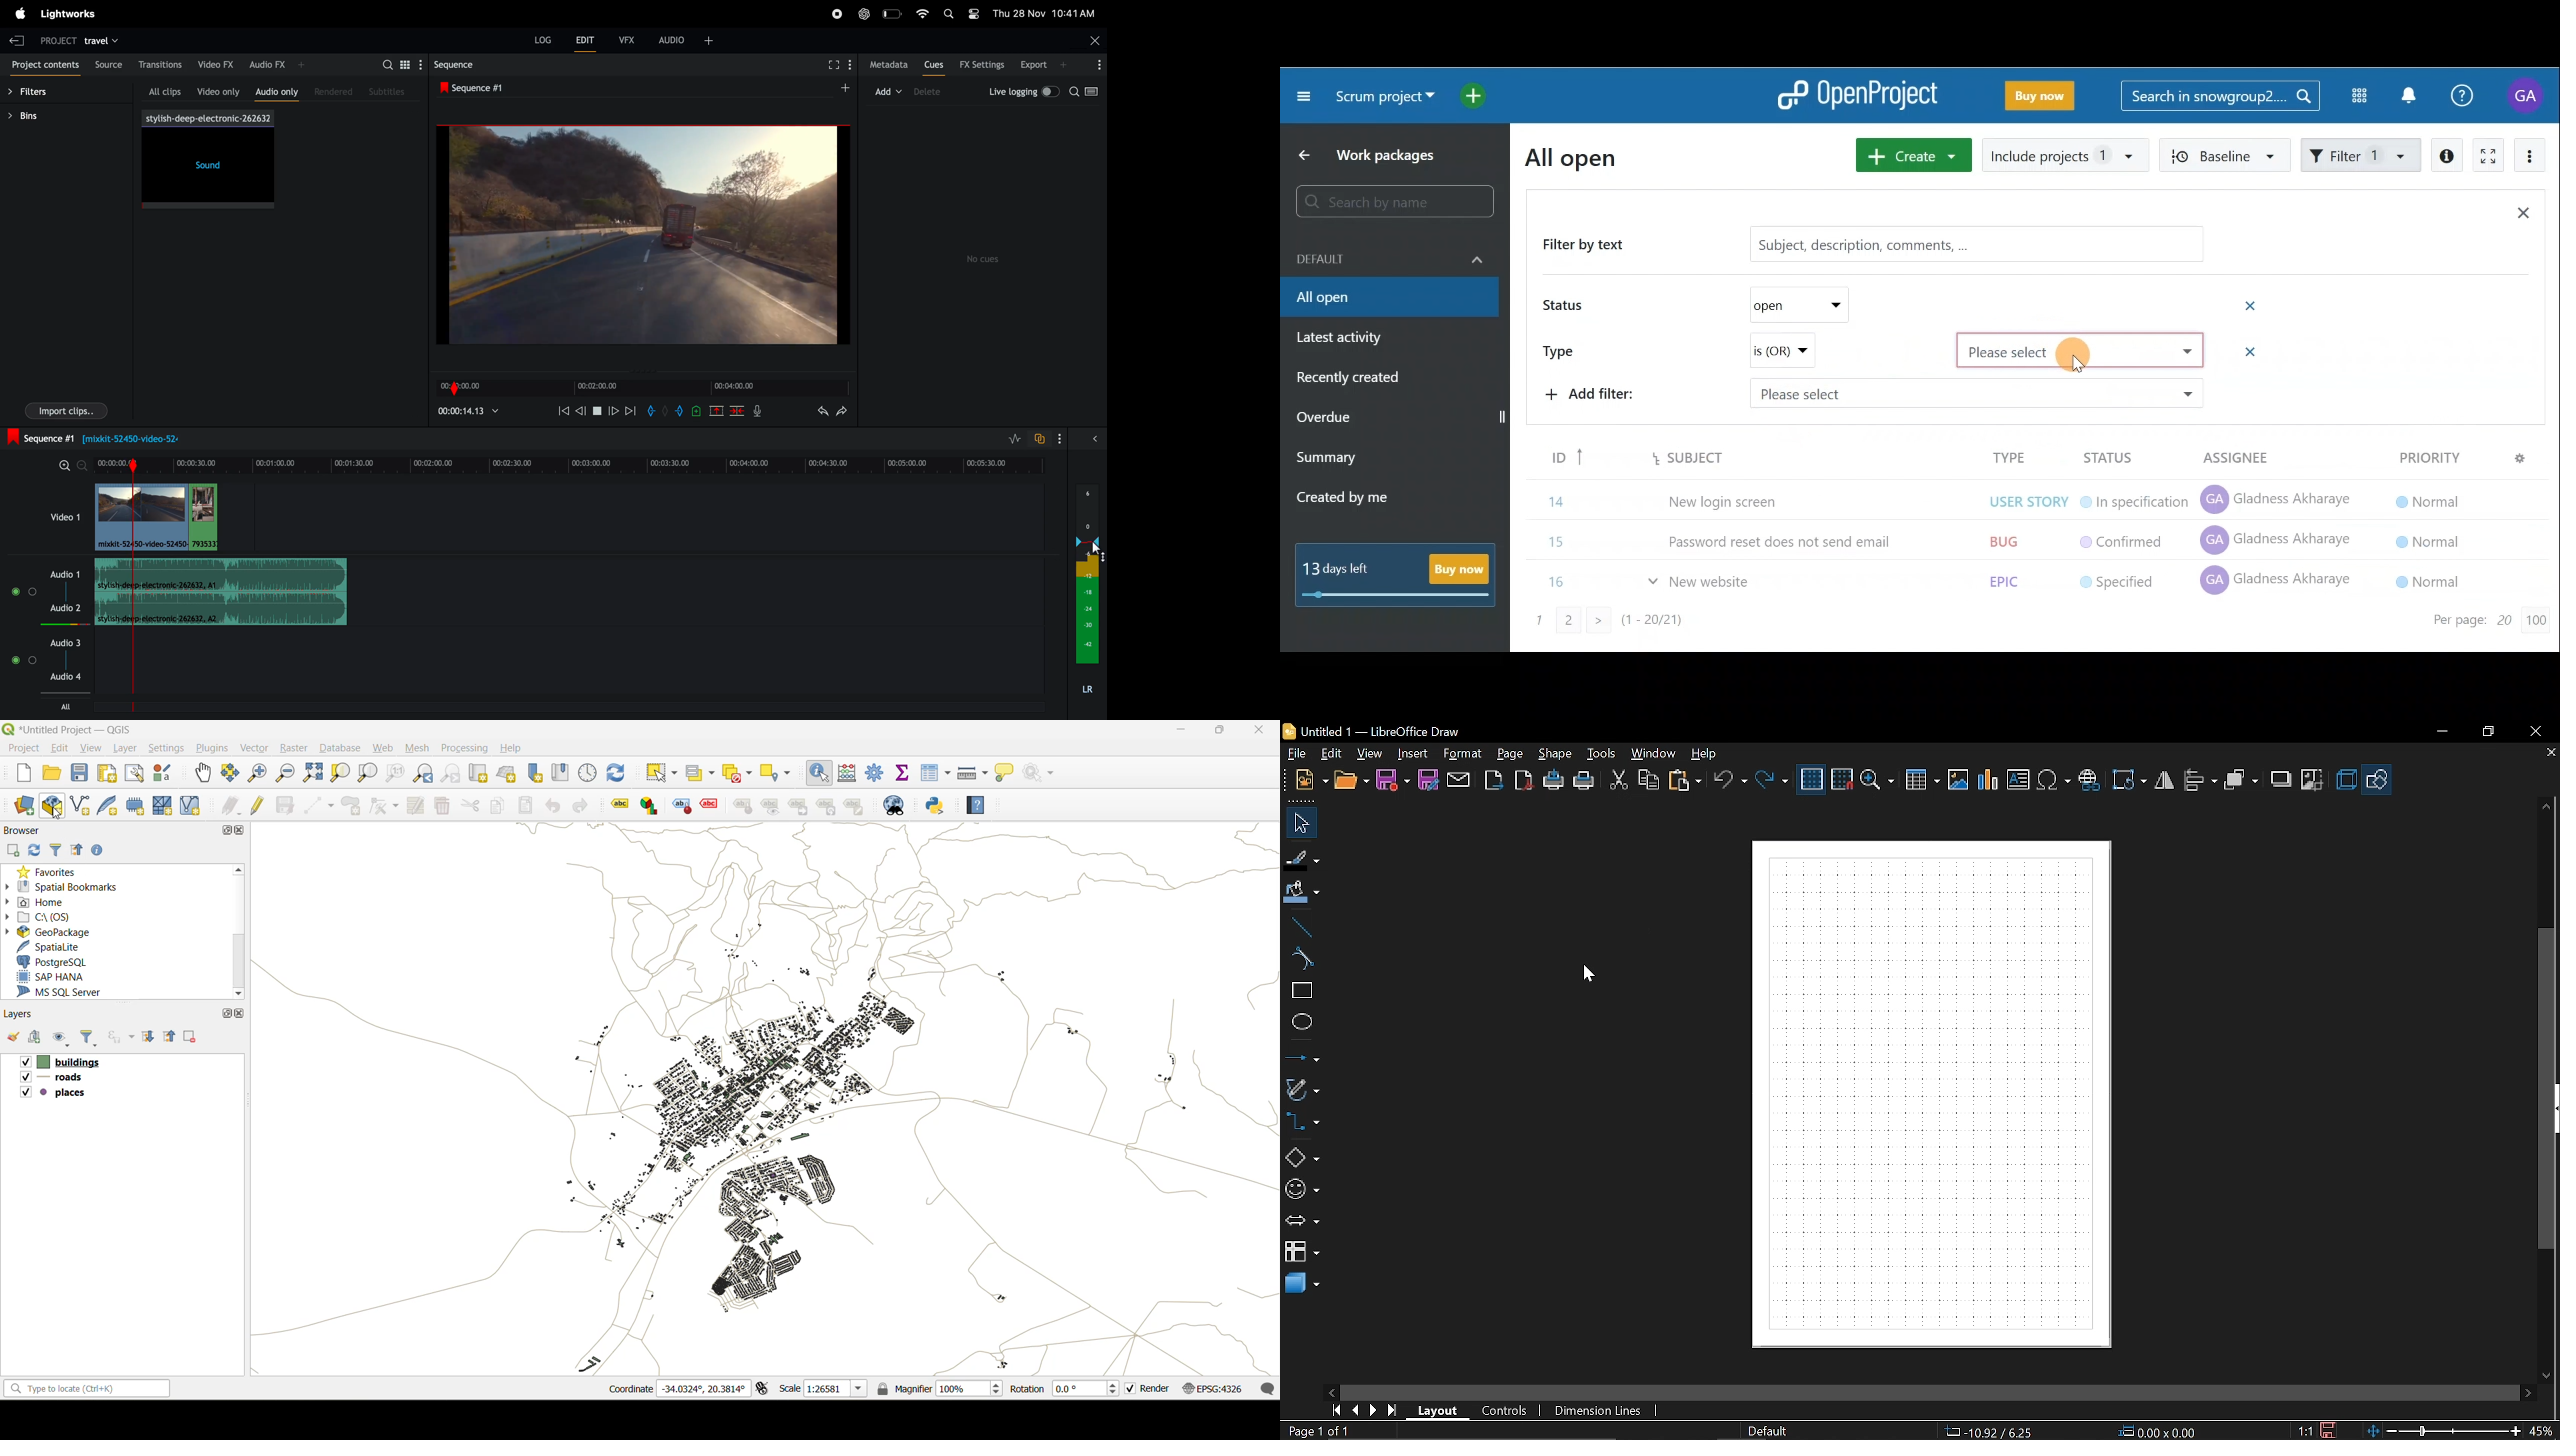 This screenshot has height=1456, width=2576. What do you see at coordinates (1095, 64) in the screenshot?
I see `options` at bounding box center [1095, 64].